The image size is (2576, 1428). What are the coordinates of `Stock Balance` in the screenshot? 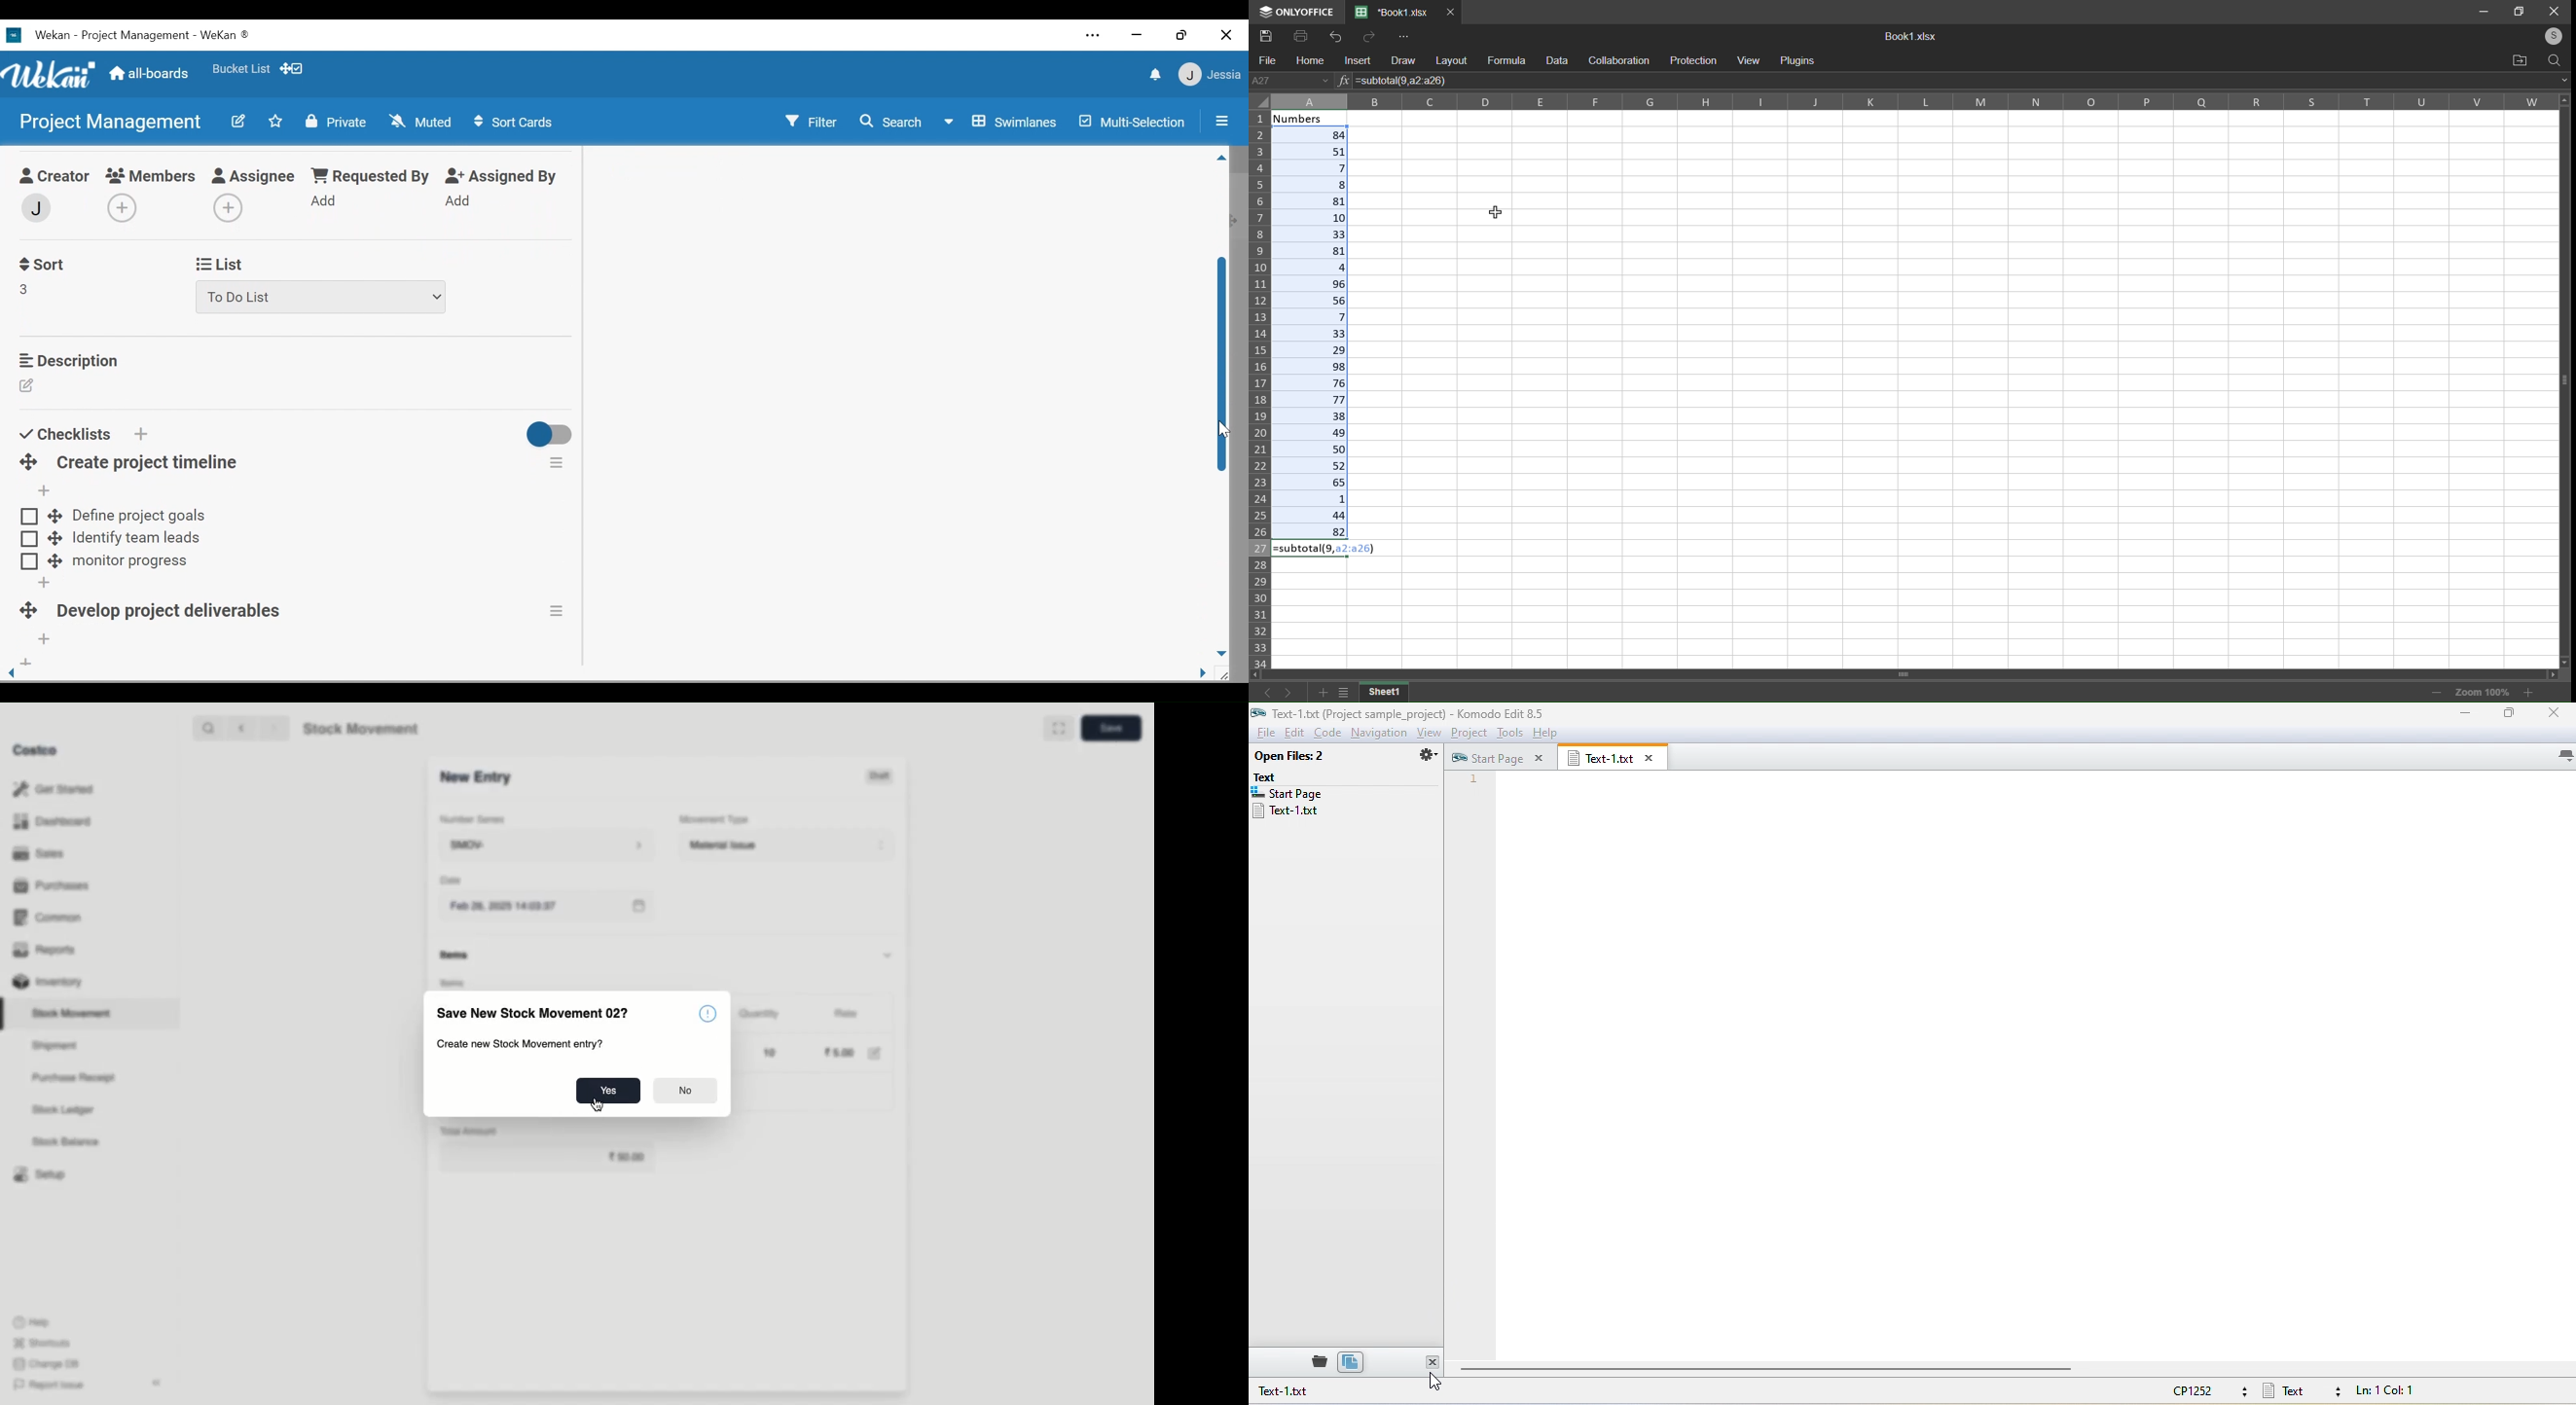 It's located at (67, 1142).